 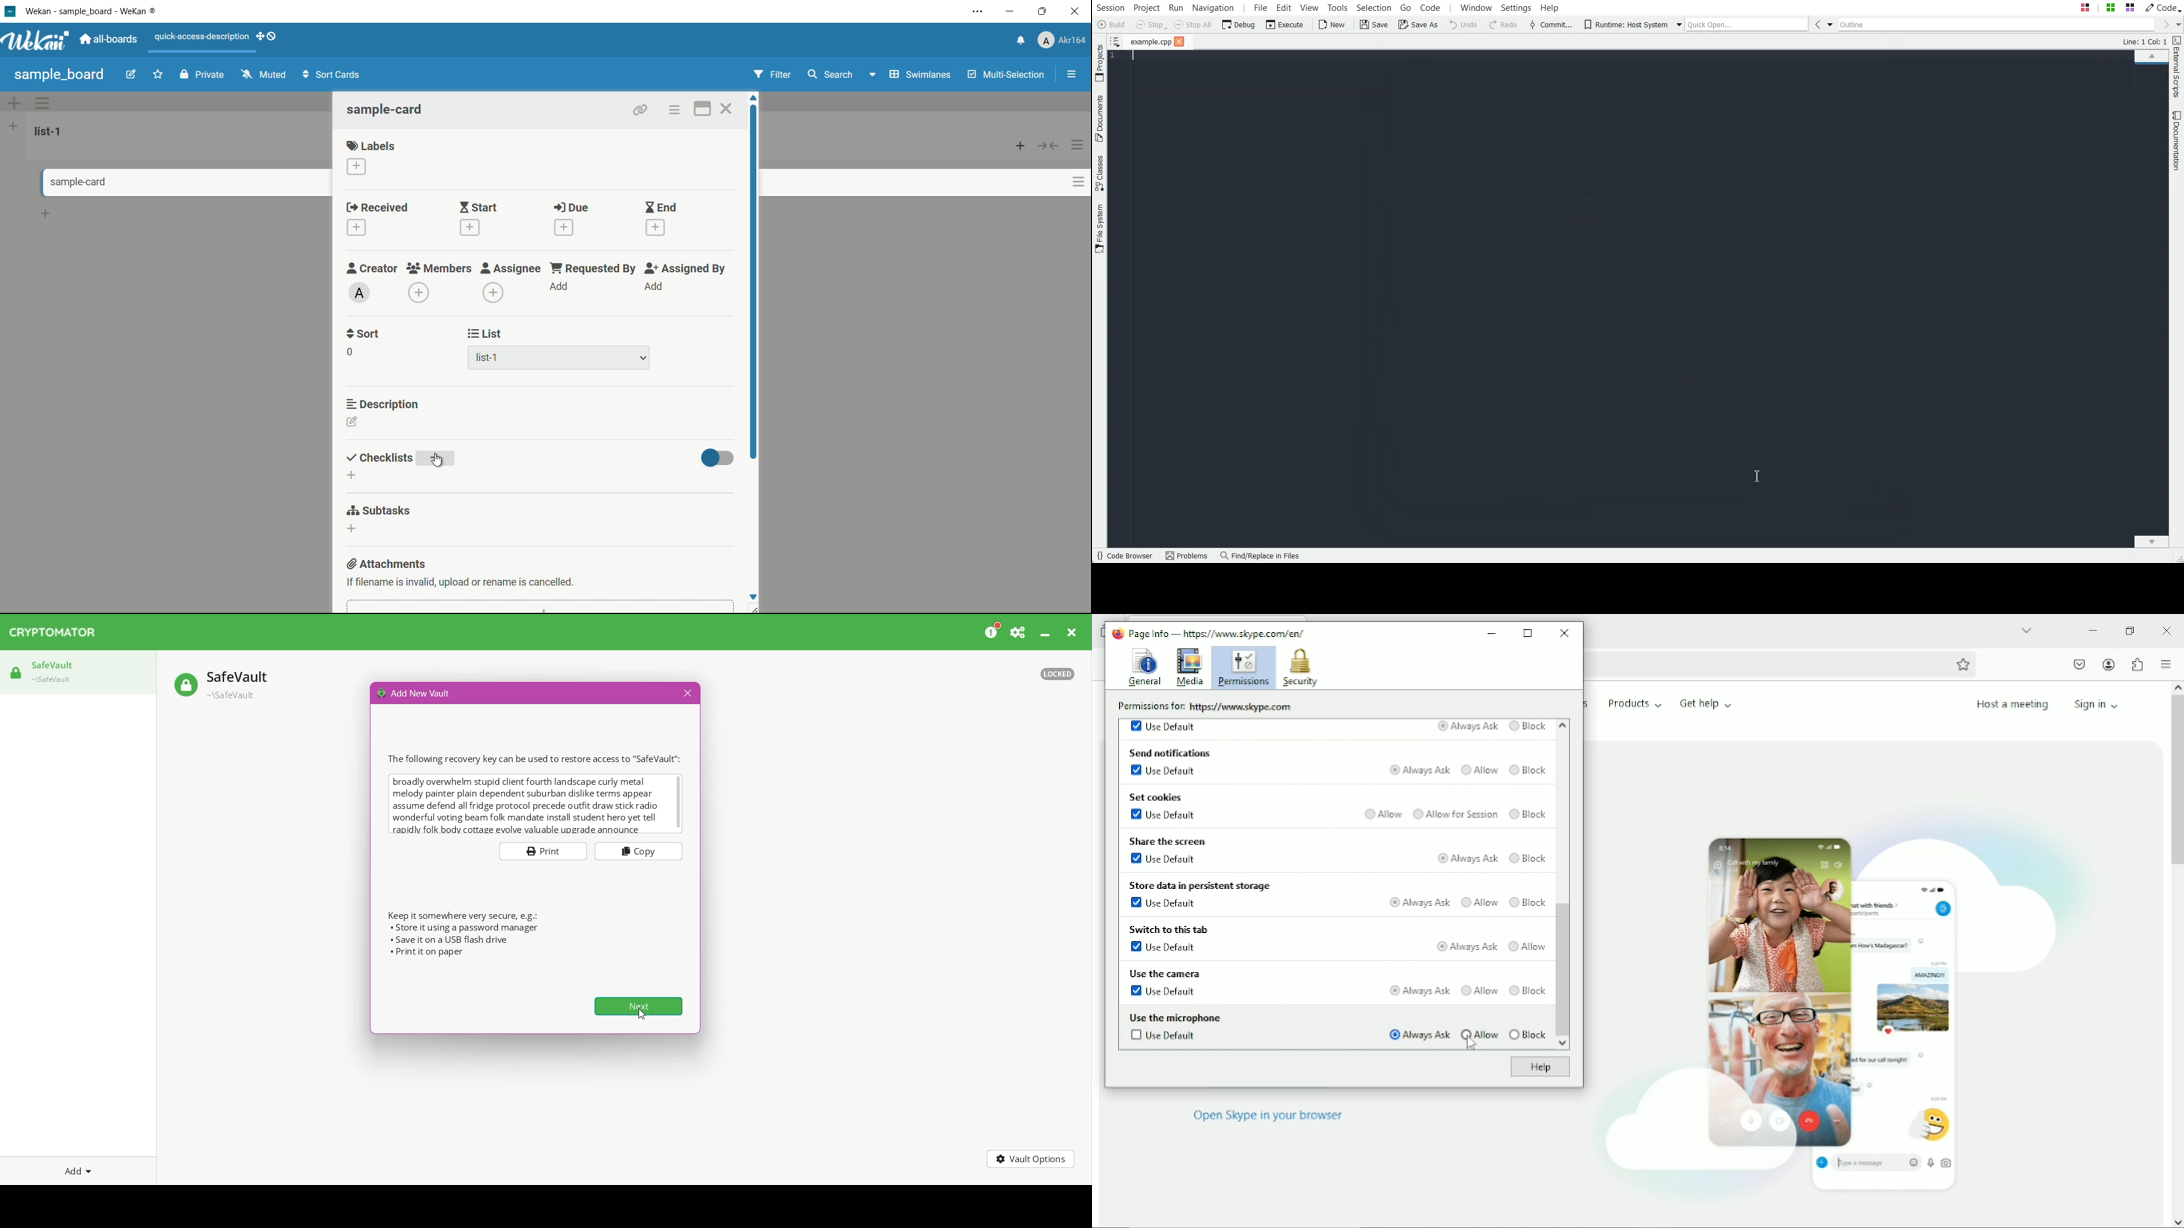 I want to click on Help, so click(x=1537, y=1068).